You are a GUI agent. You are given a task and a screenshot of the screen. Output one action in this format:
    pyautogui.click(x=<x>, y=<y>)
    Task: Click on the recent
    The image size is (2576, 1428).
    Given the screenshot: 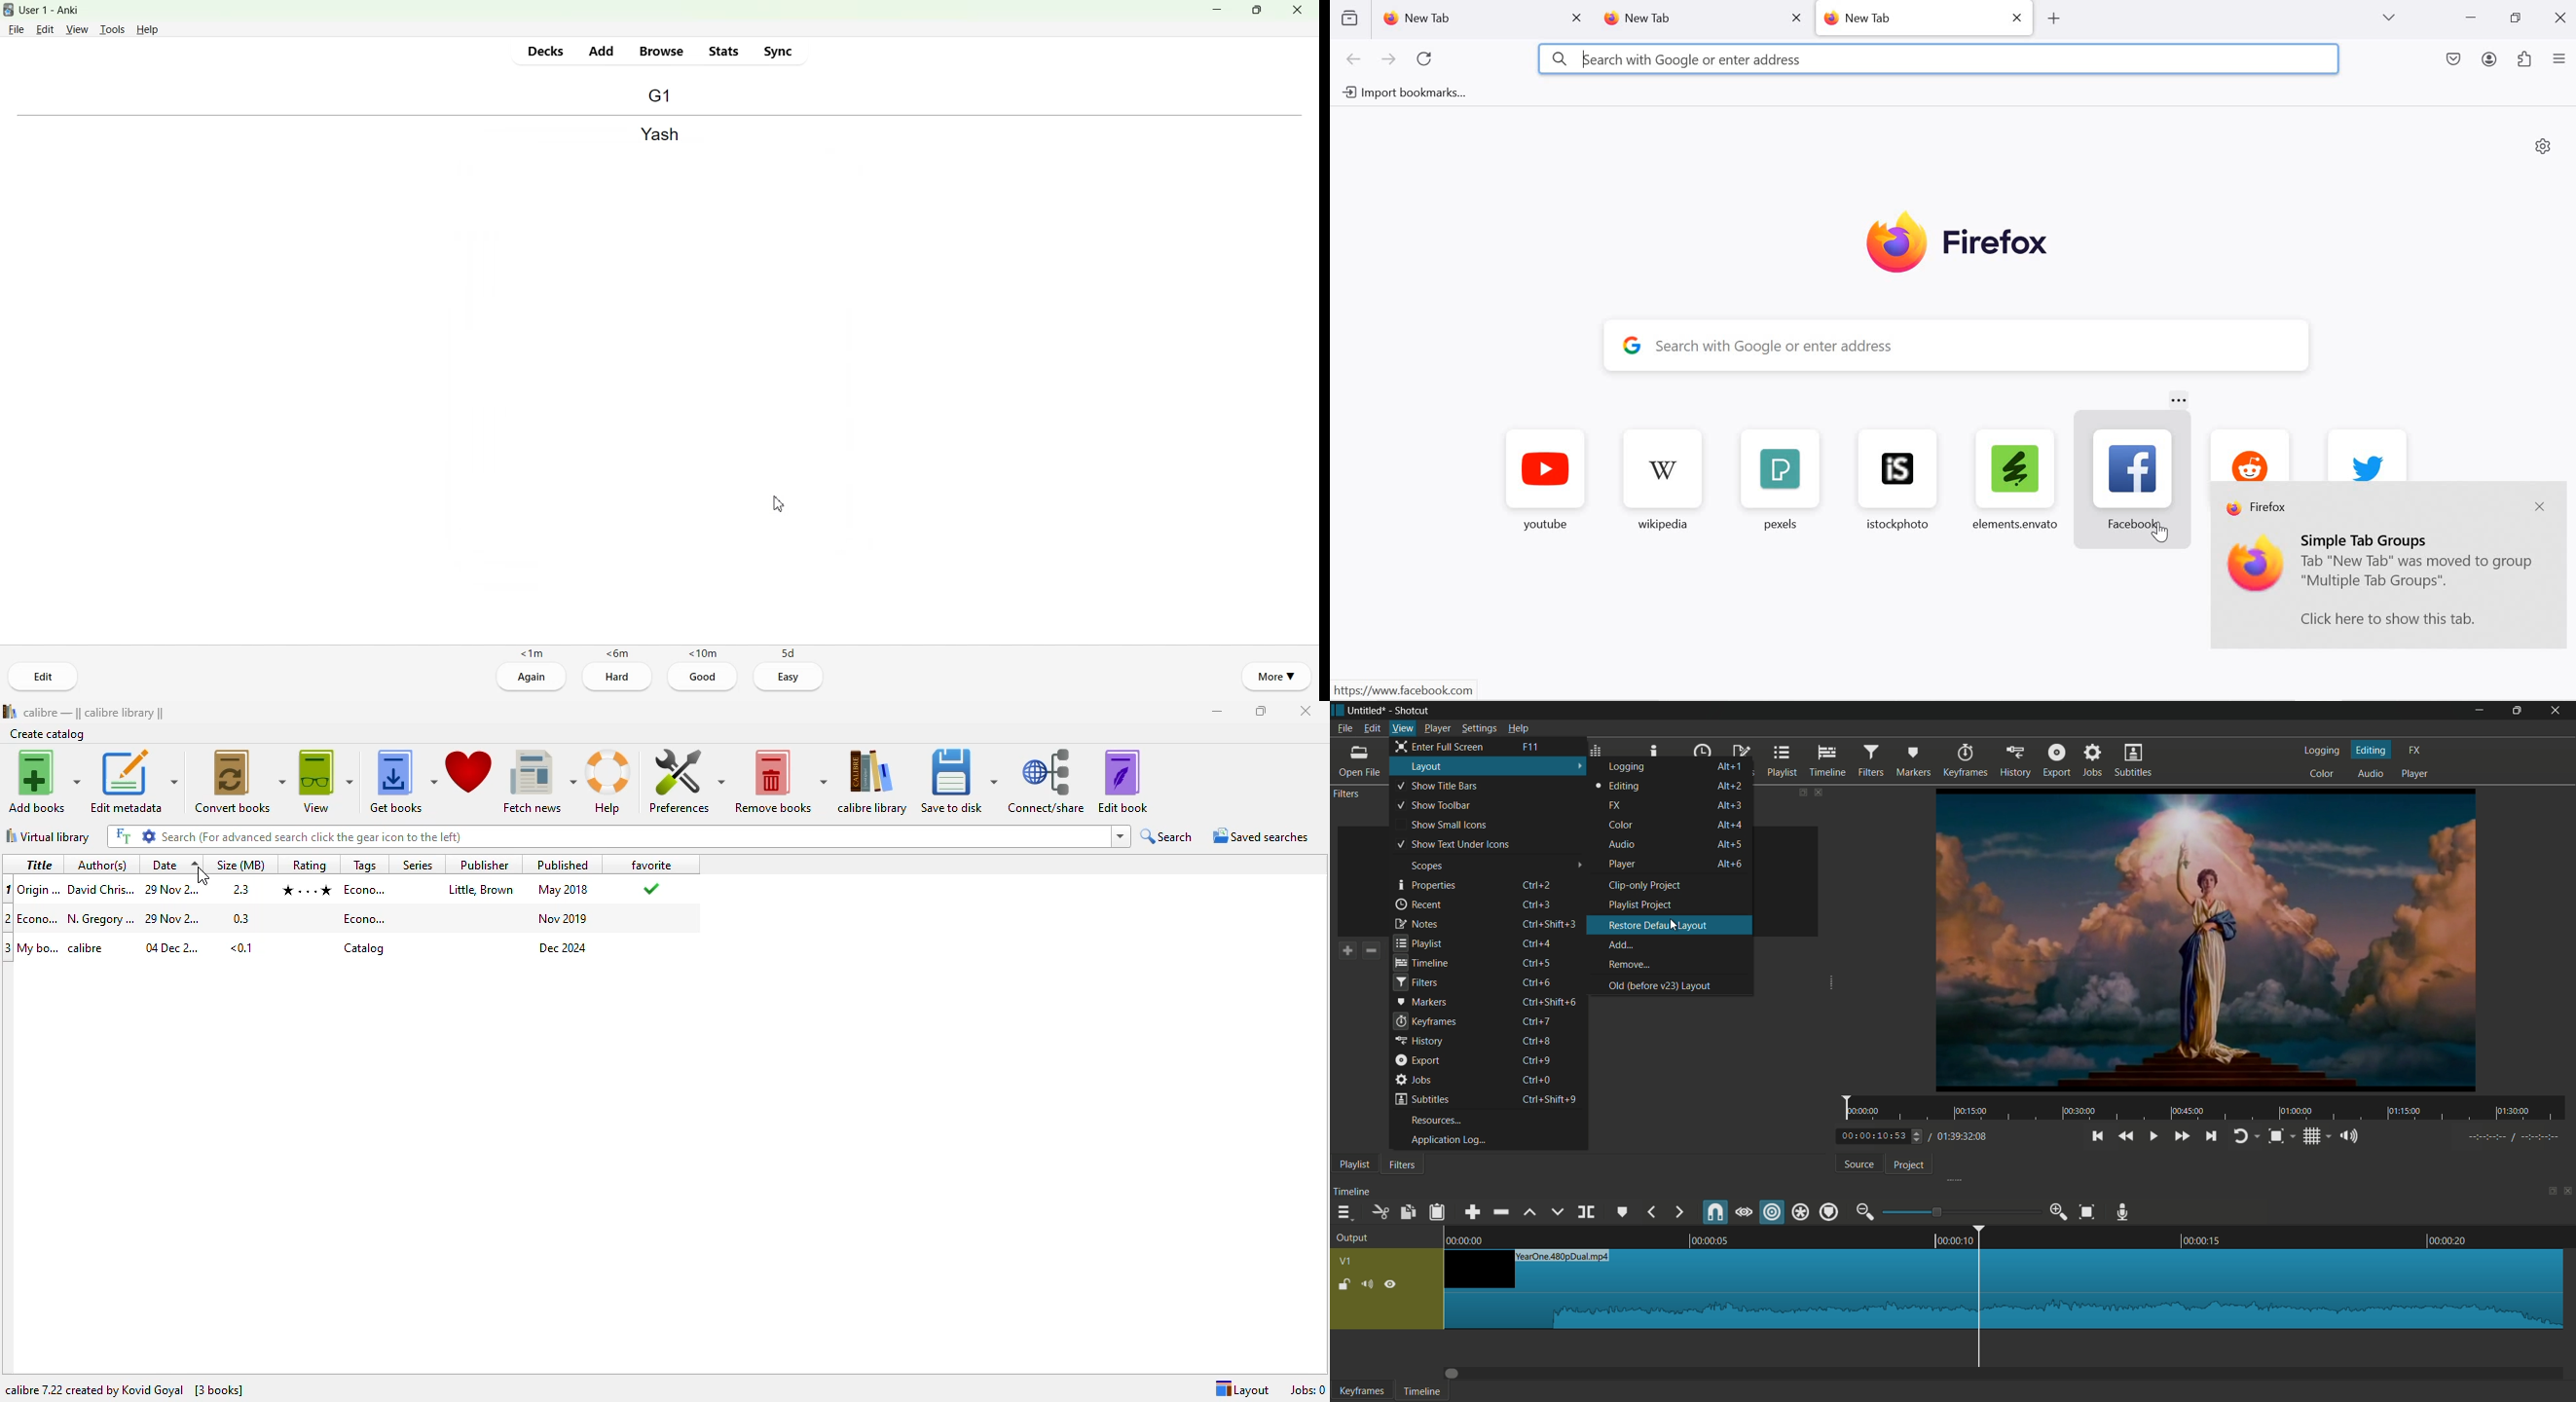 What is the action you would take?
    pyautogui.click(x=1419, y=905)
    